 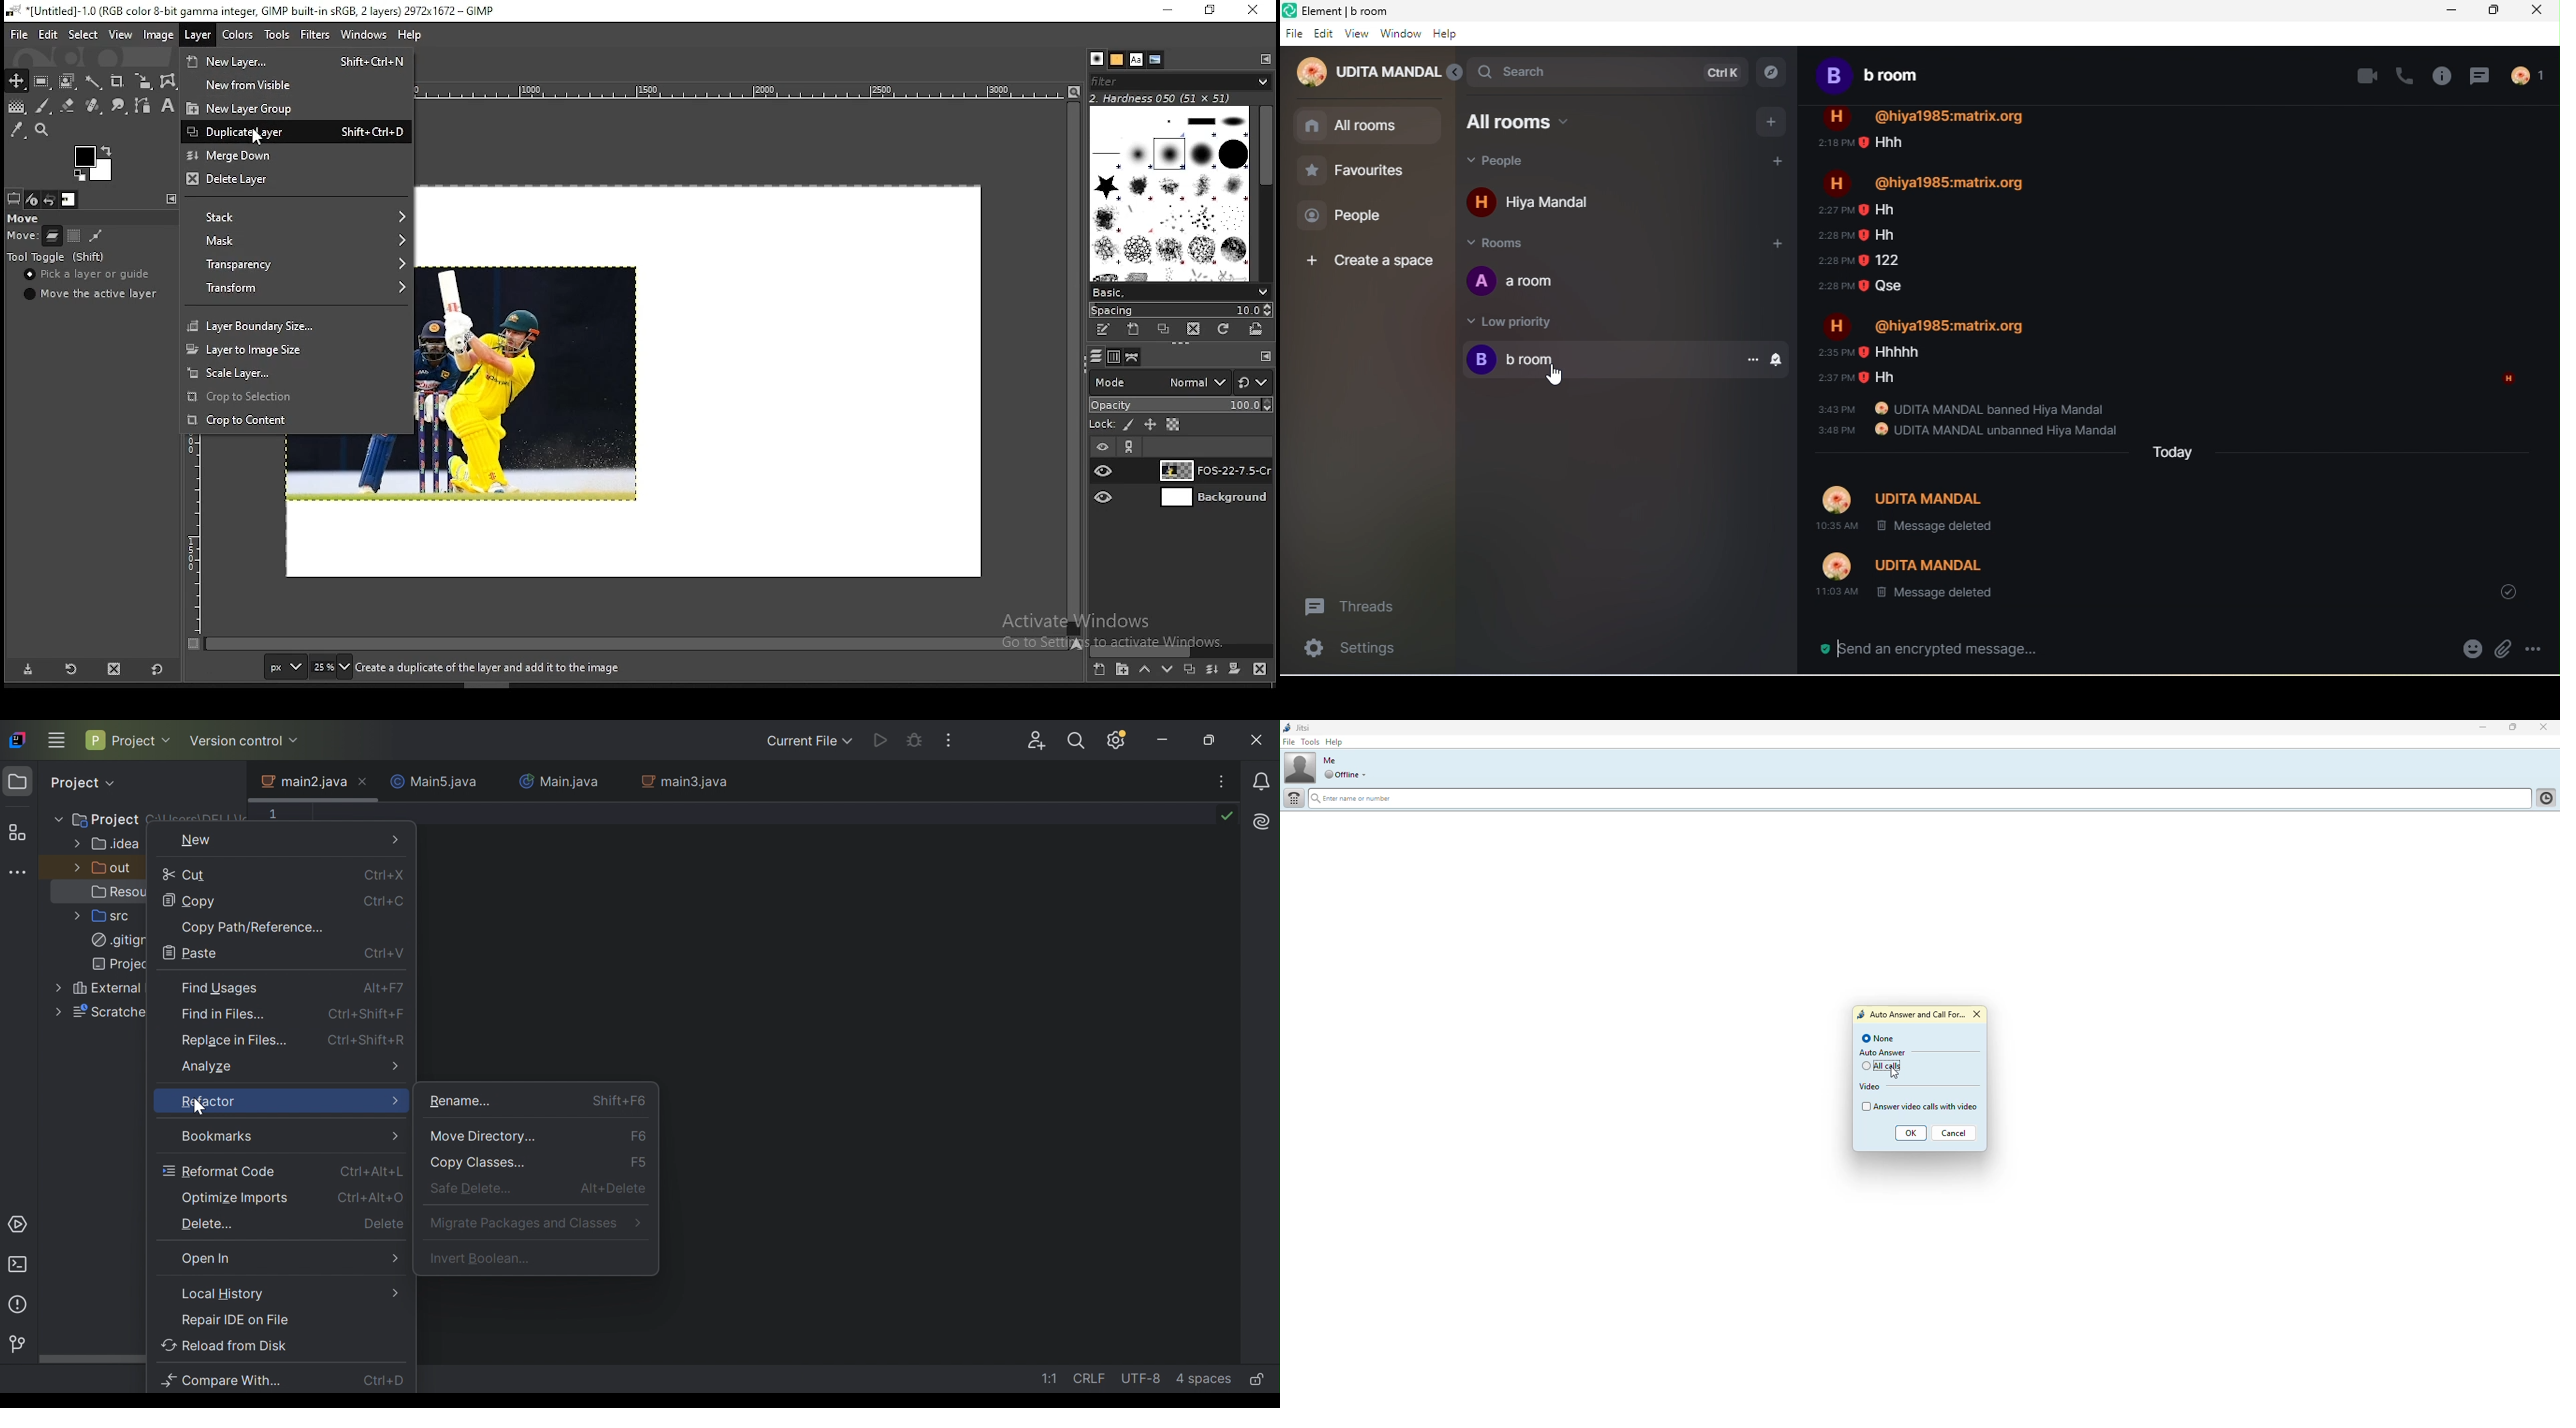 I want to click on brush tool, so click(x=43, y=106).